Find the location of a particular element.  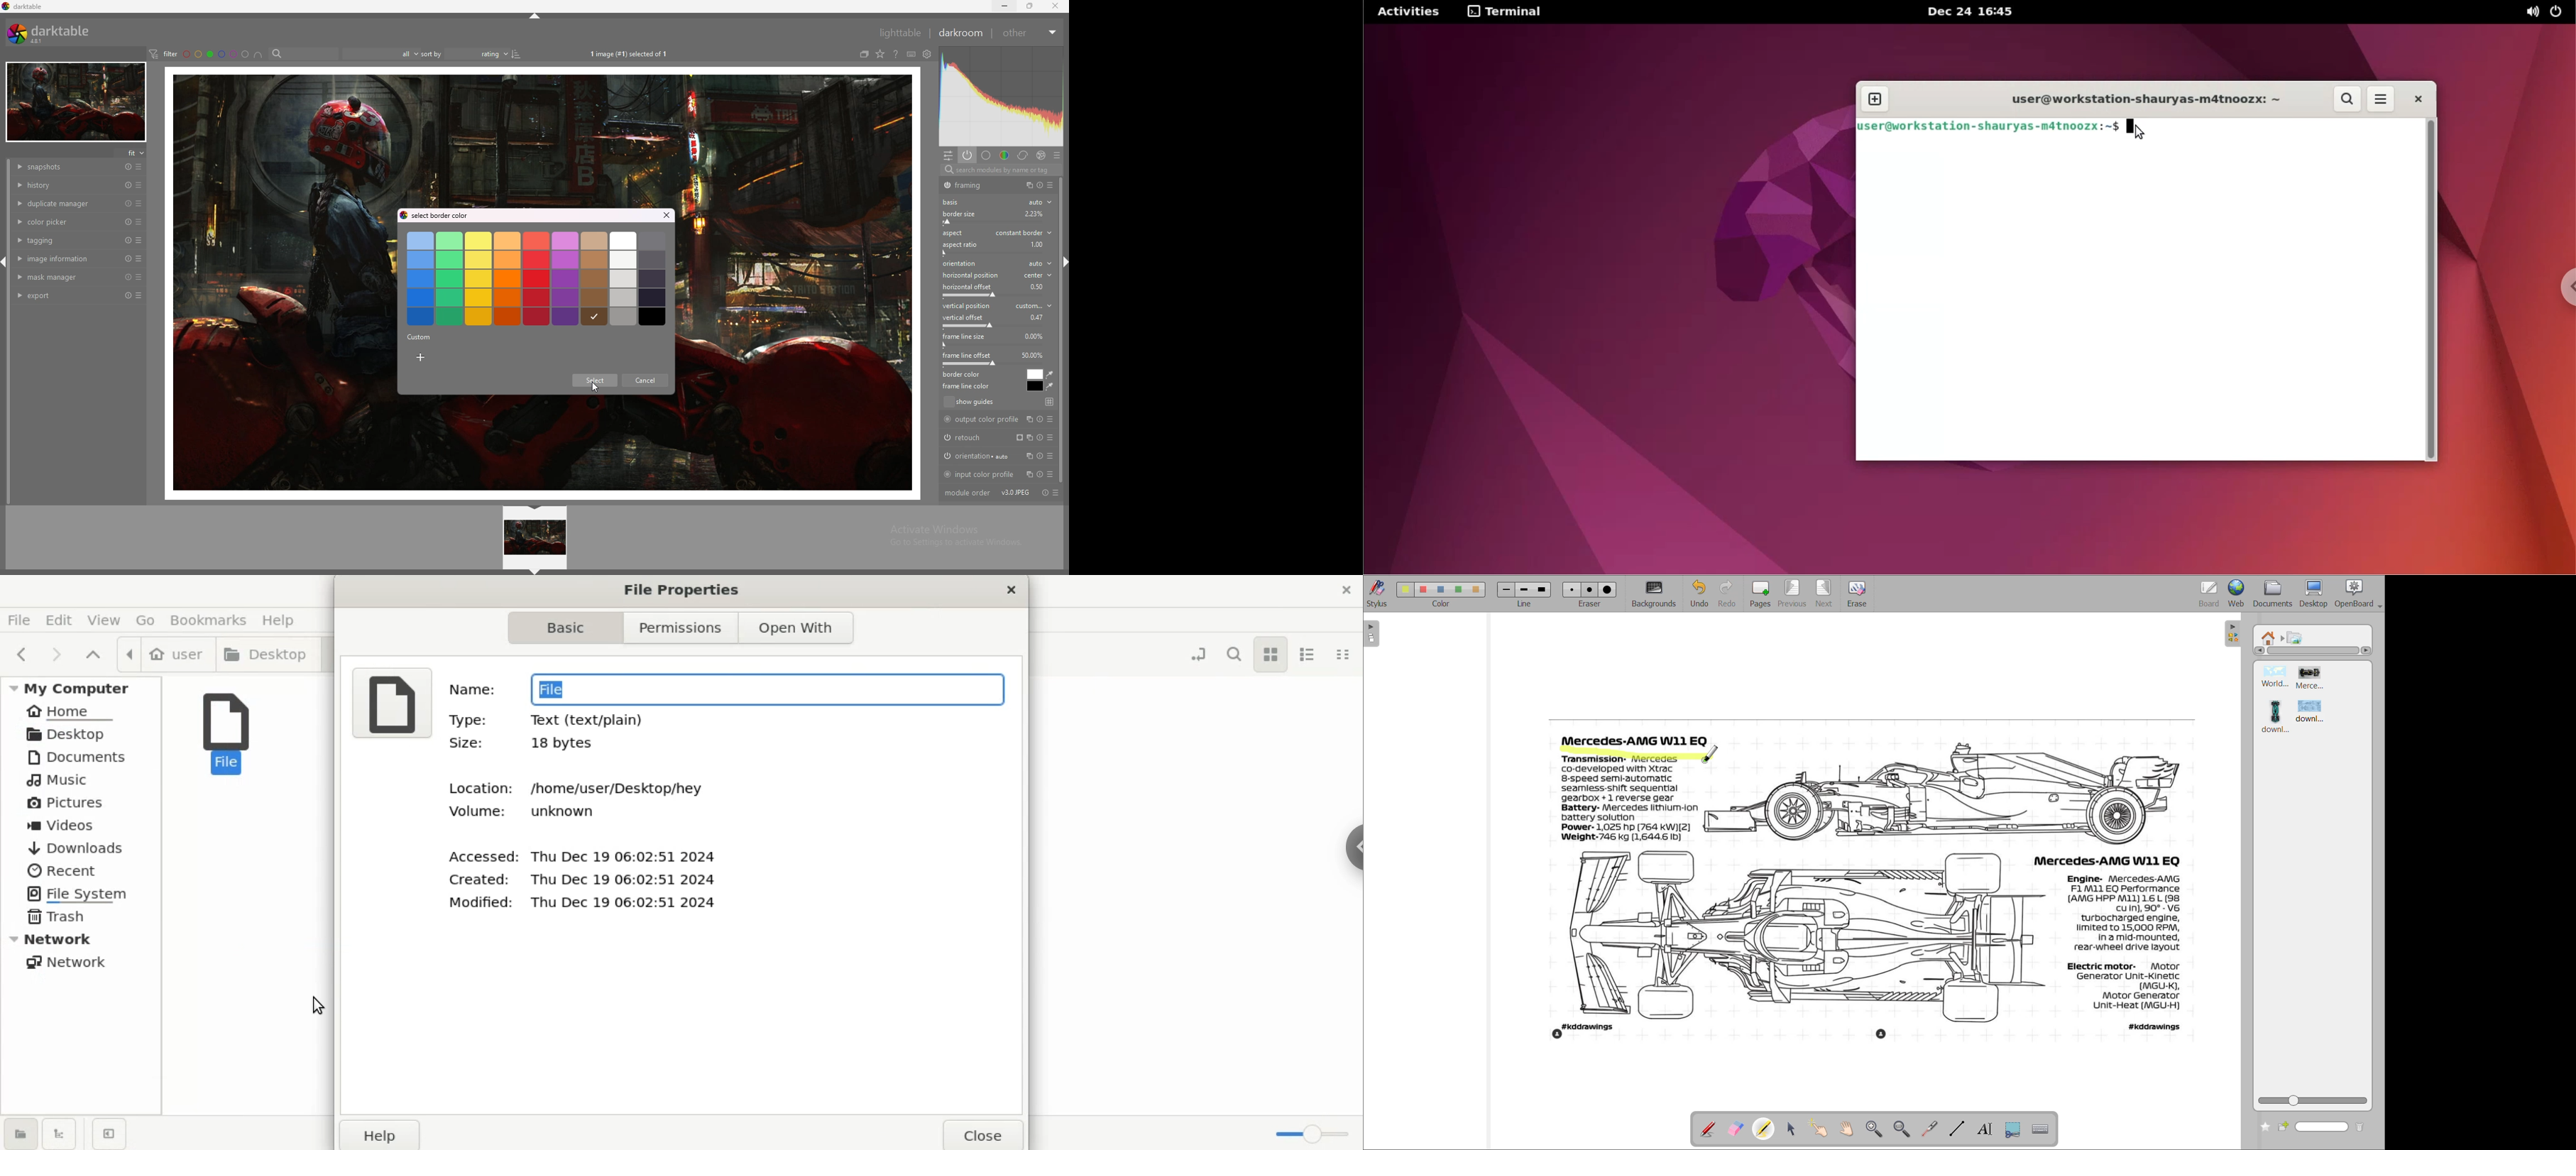

hide panel is located at coordinates (536, 16).